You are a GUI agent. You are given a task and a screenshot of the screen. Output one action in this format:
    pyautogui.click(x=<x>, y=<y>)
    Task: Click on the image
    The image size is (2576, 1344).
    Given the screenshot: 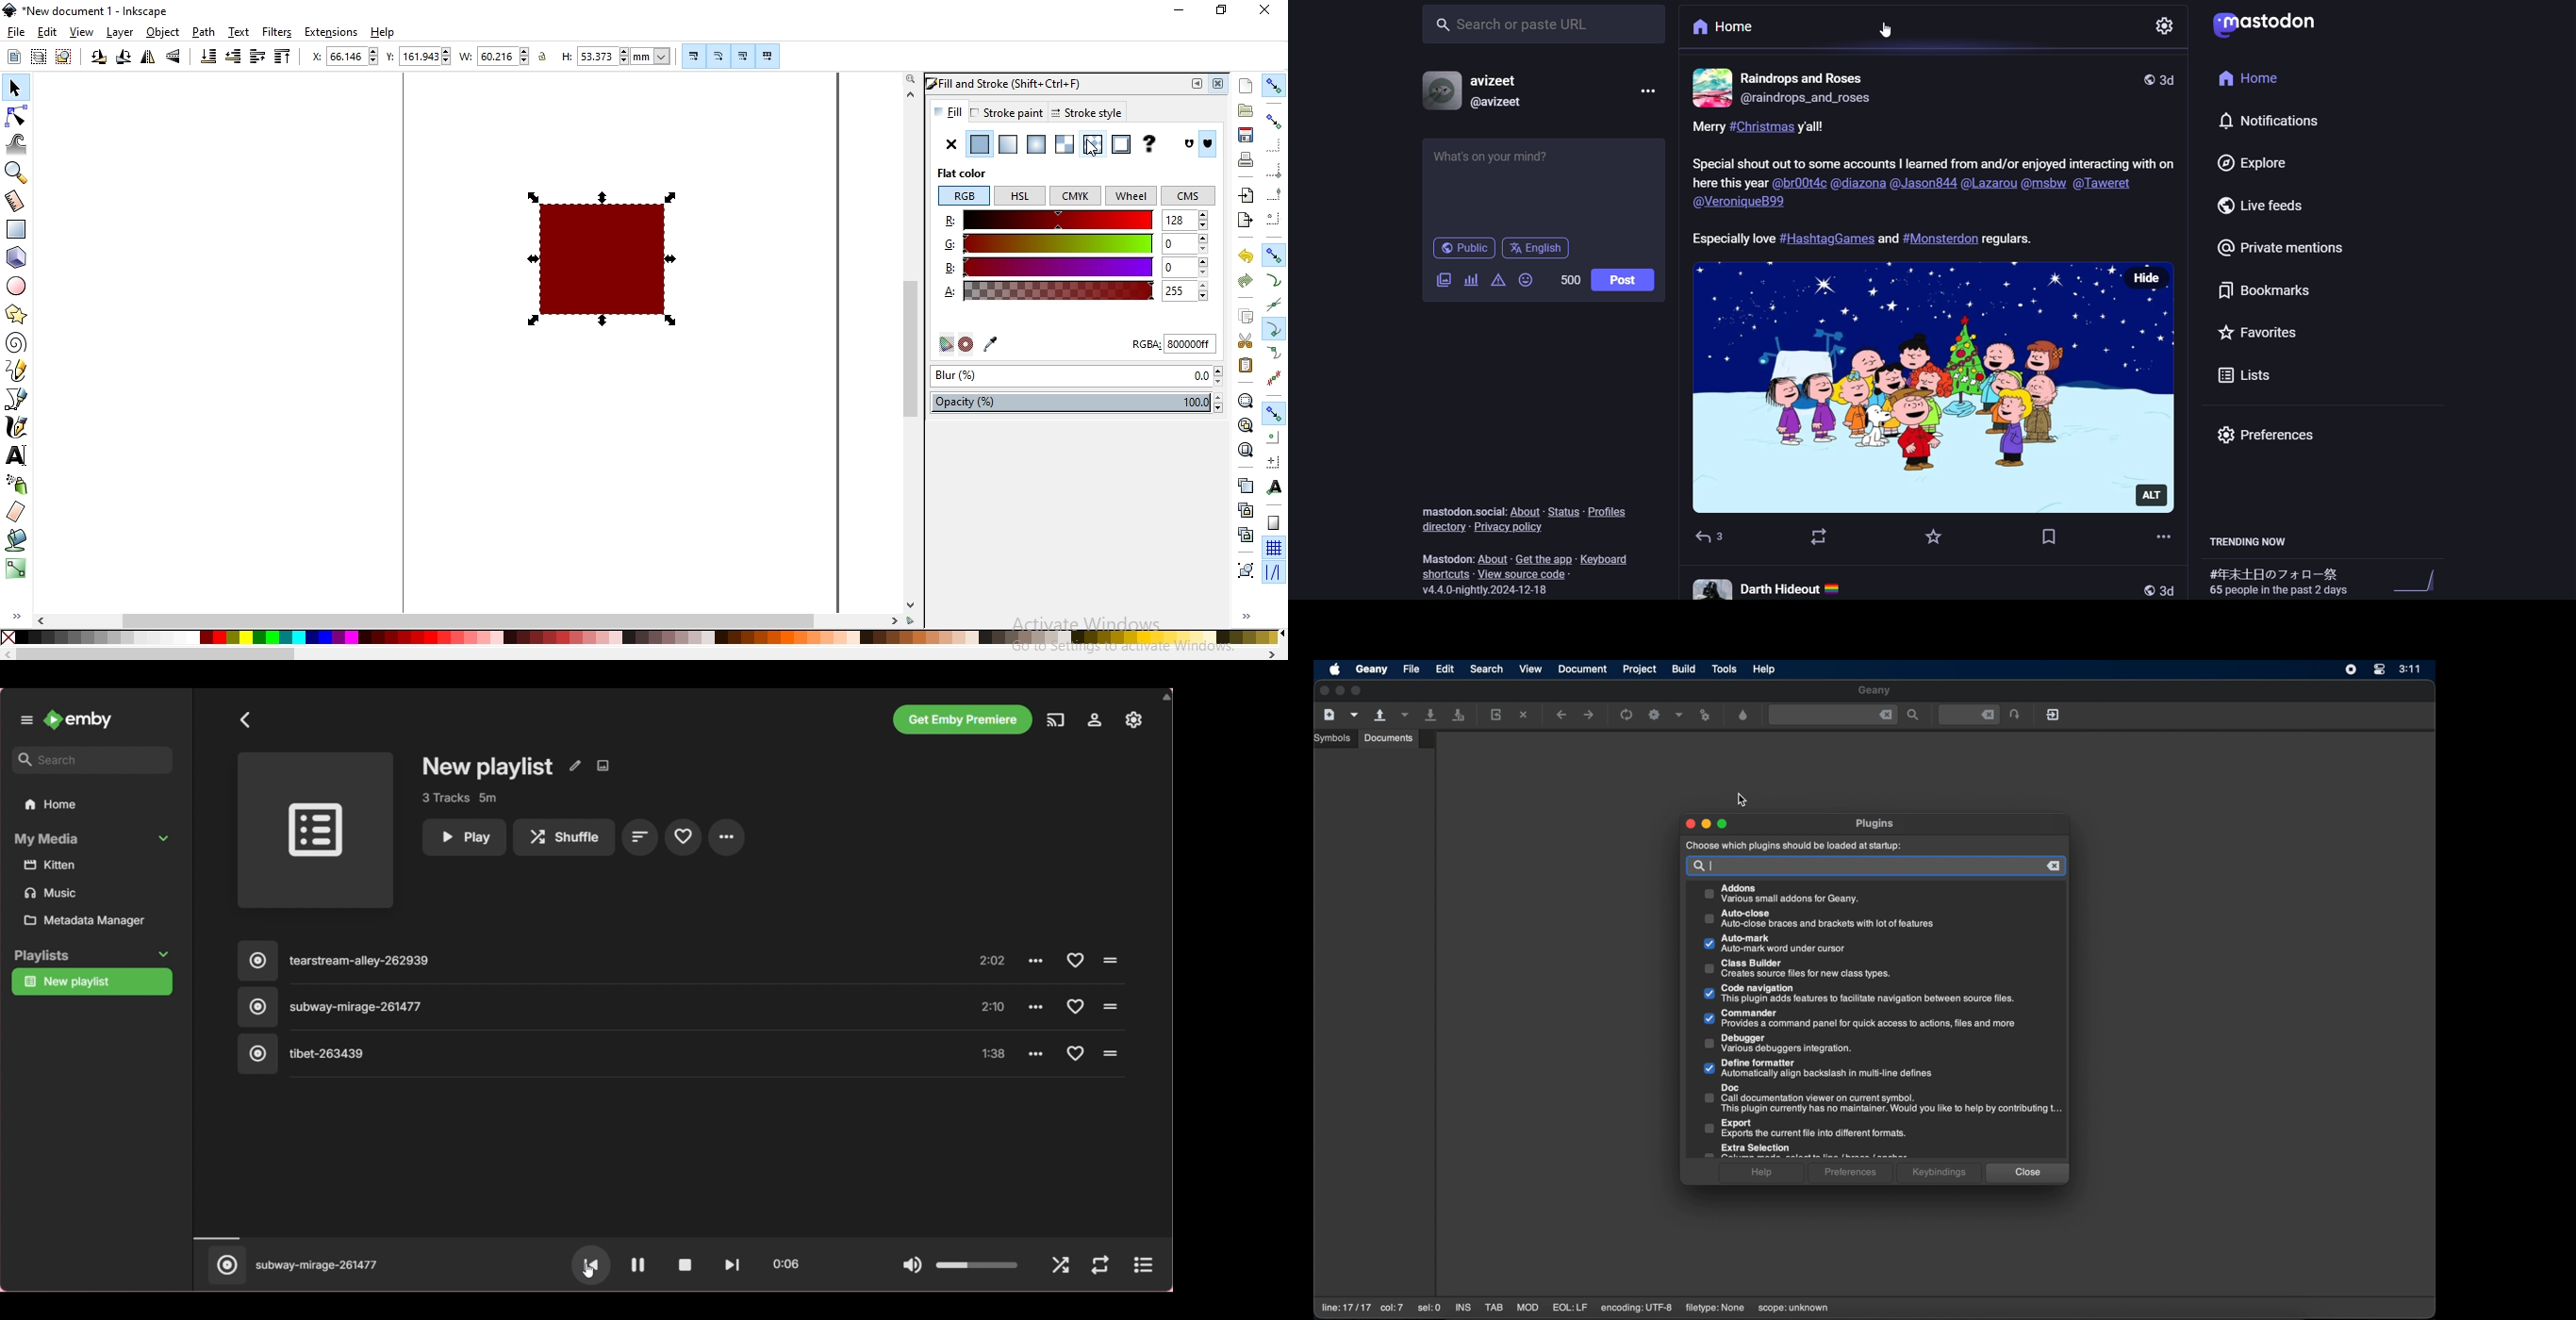 What is the action you would take?
    pyautogui.click(x=1900, y=387)
    